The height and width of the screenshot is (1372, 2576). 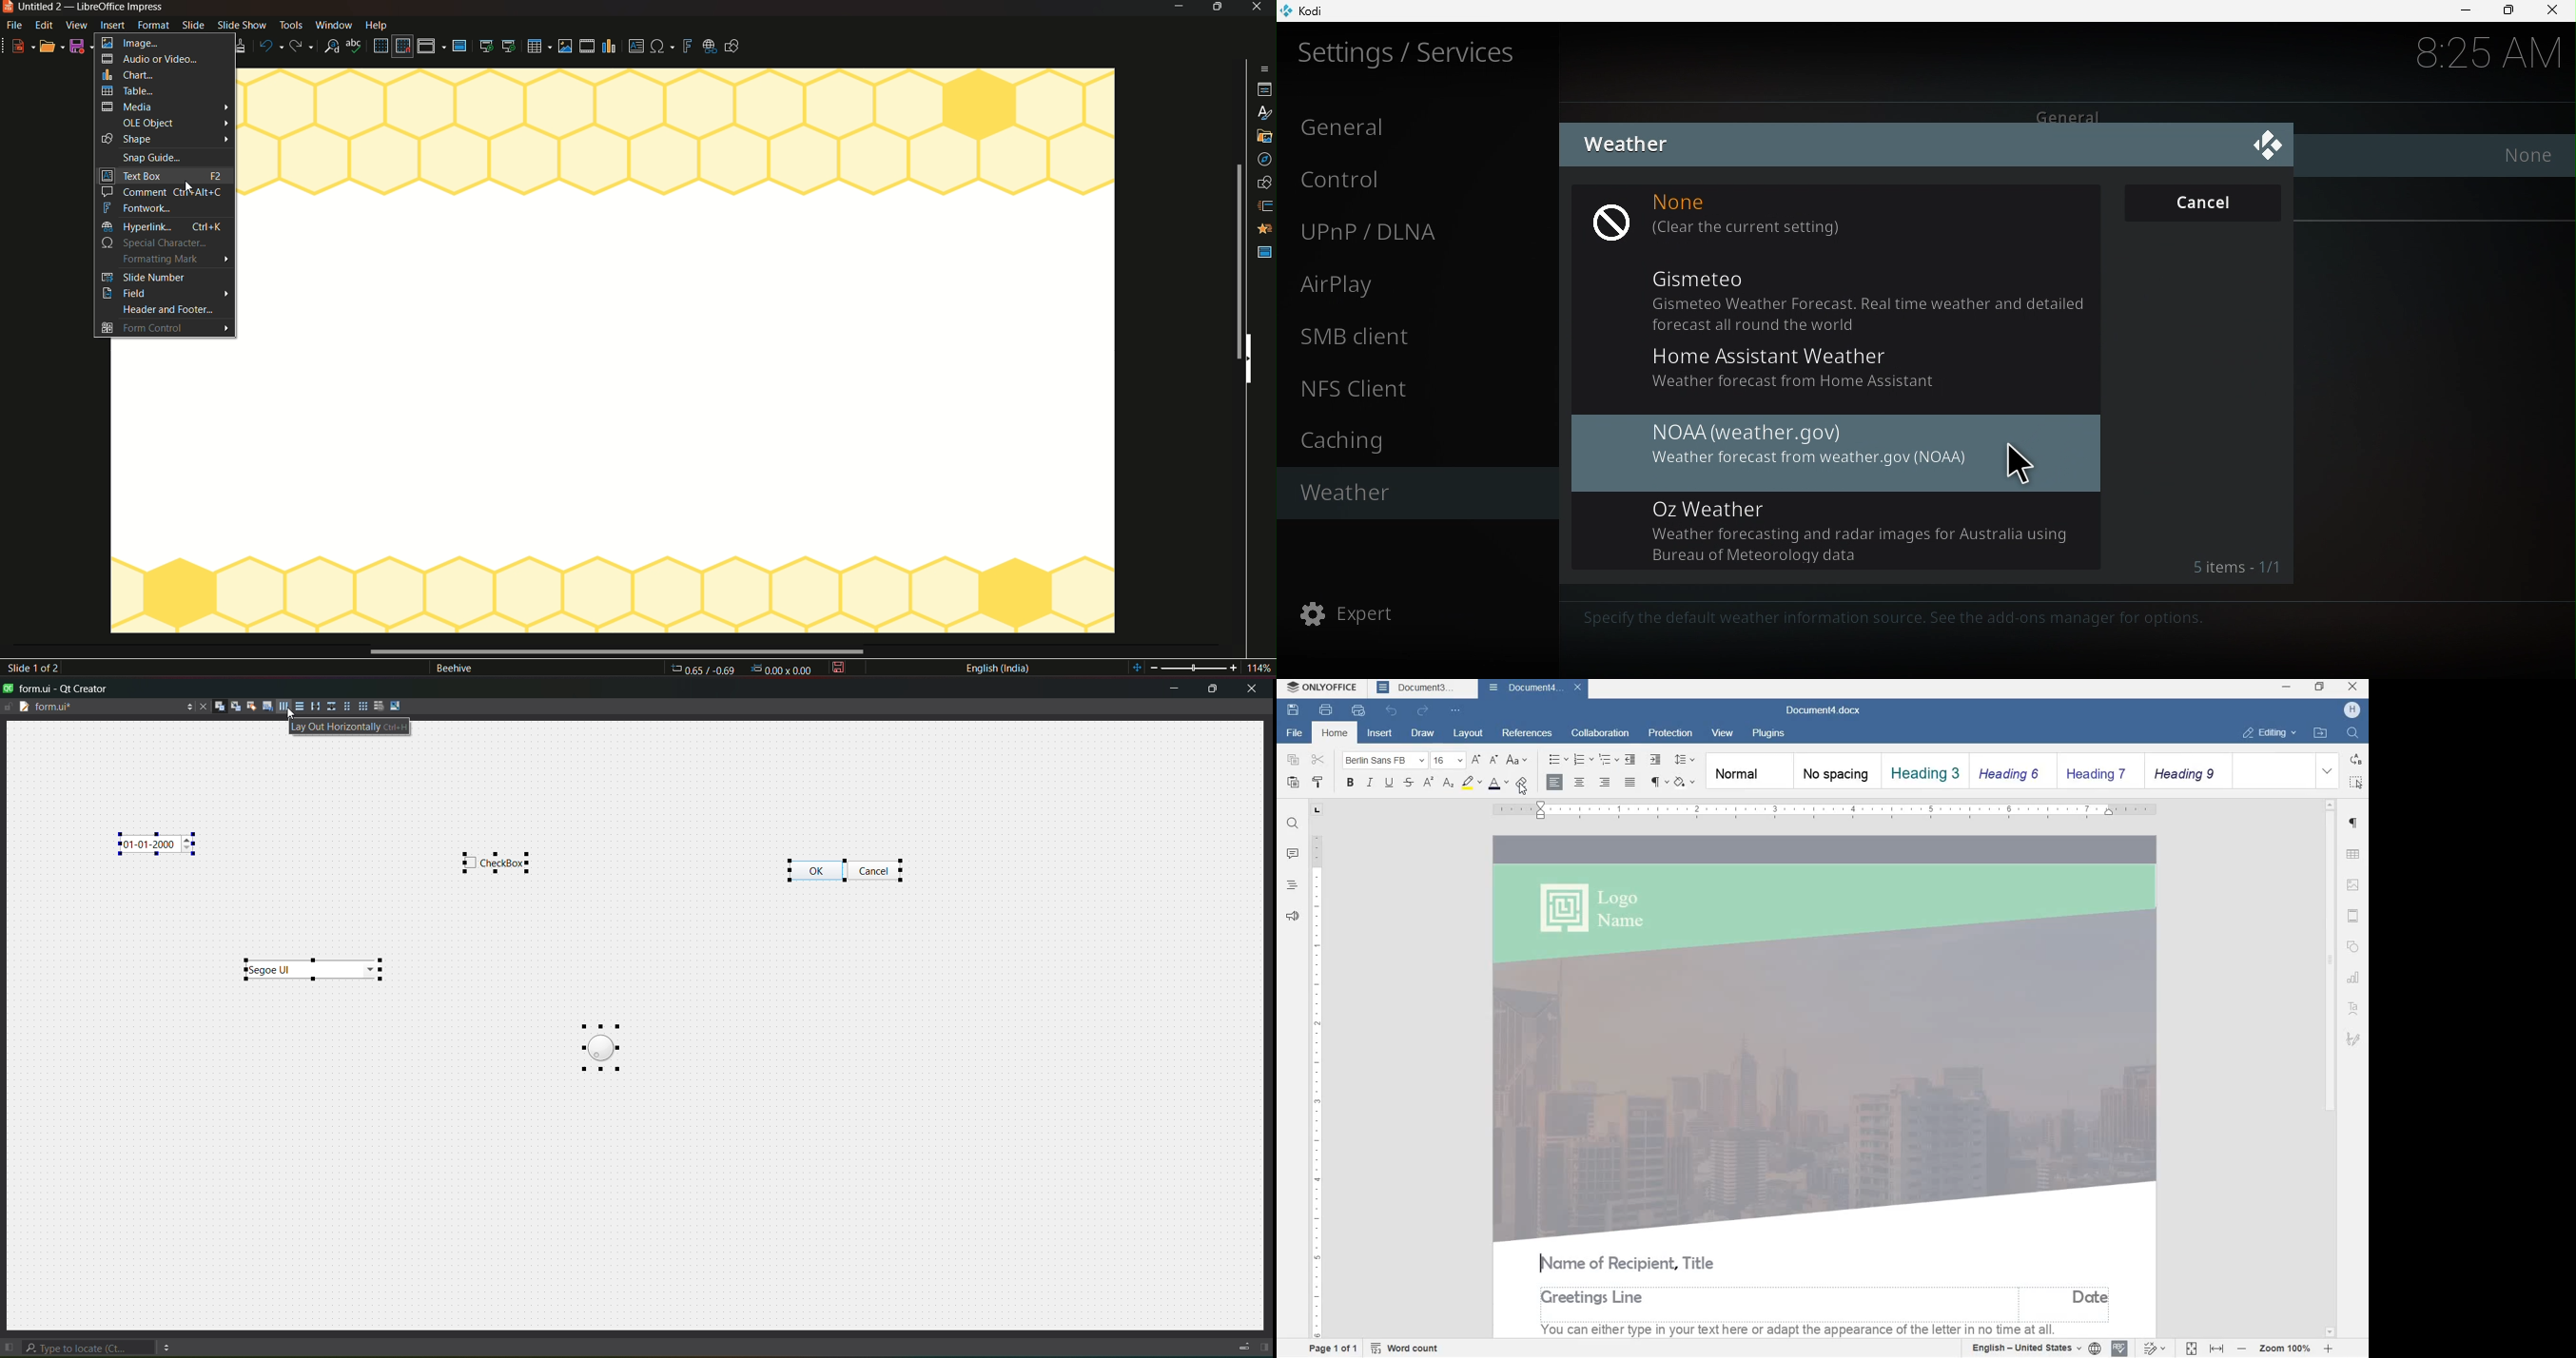 I want to click on increase indent, so click(x=1655, y=760).